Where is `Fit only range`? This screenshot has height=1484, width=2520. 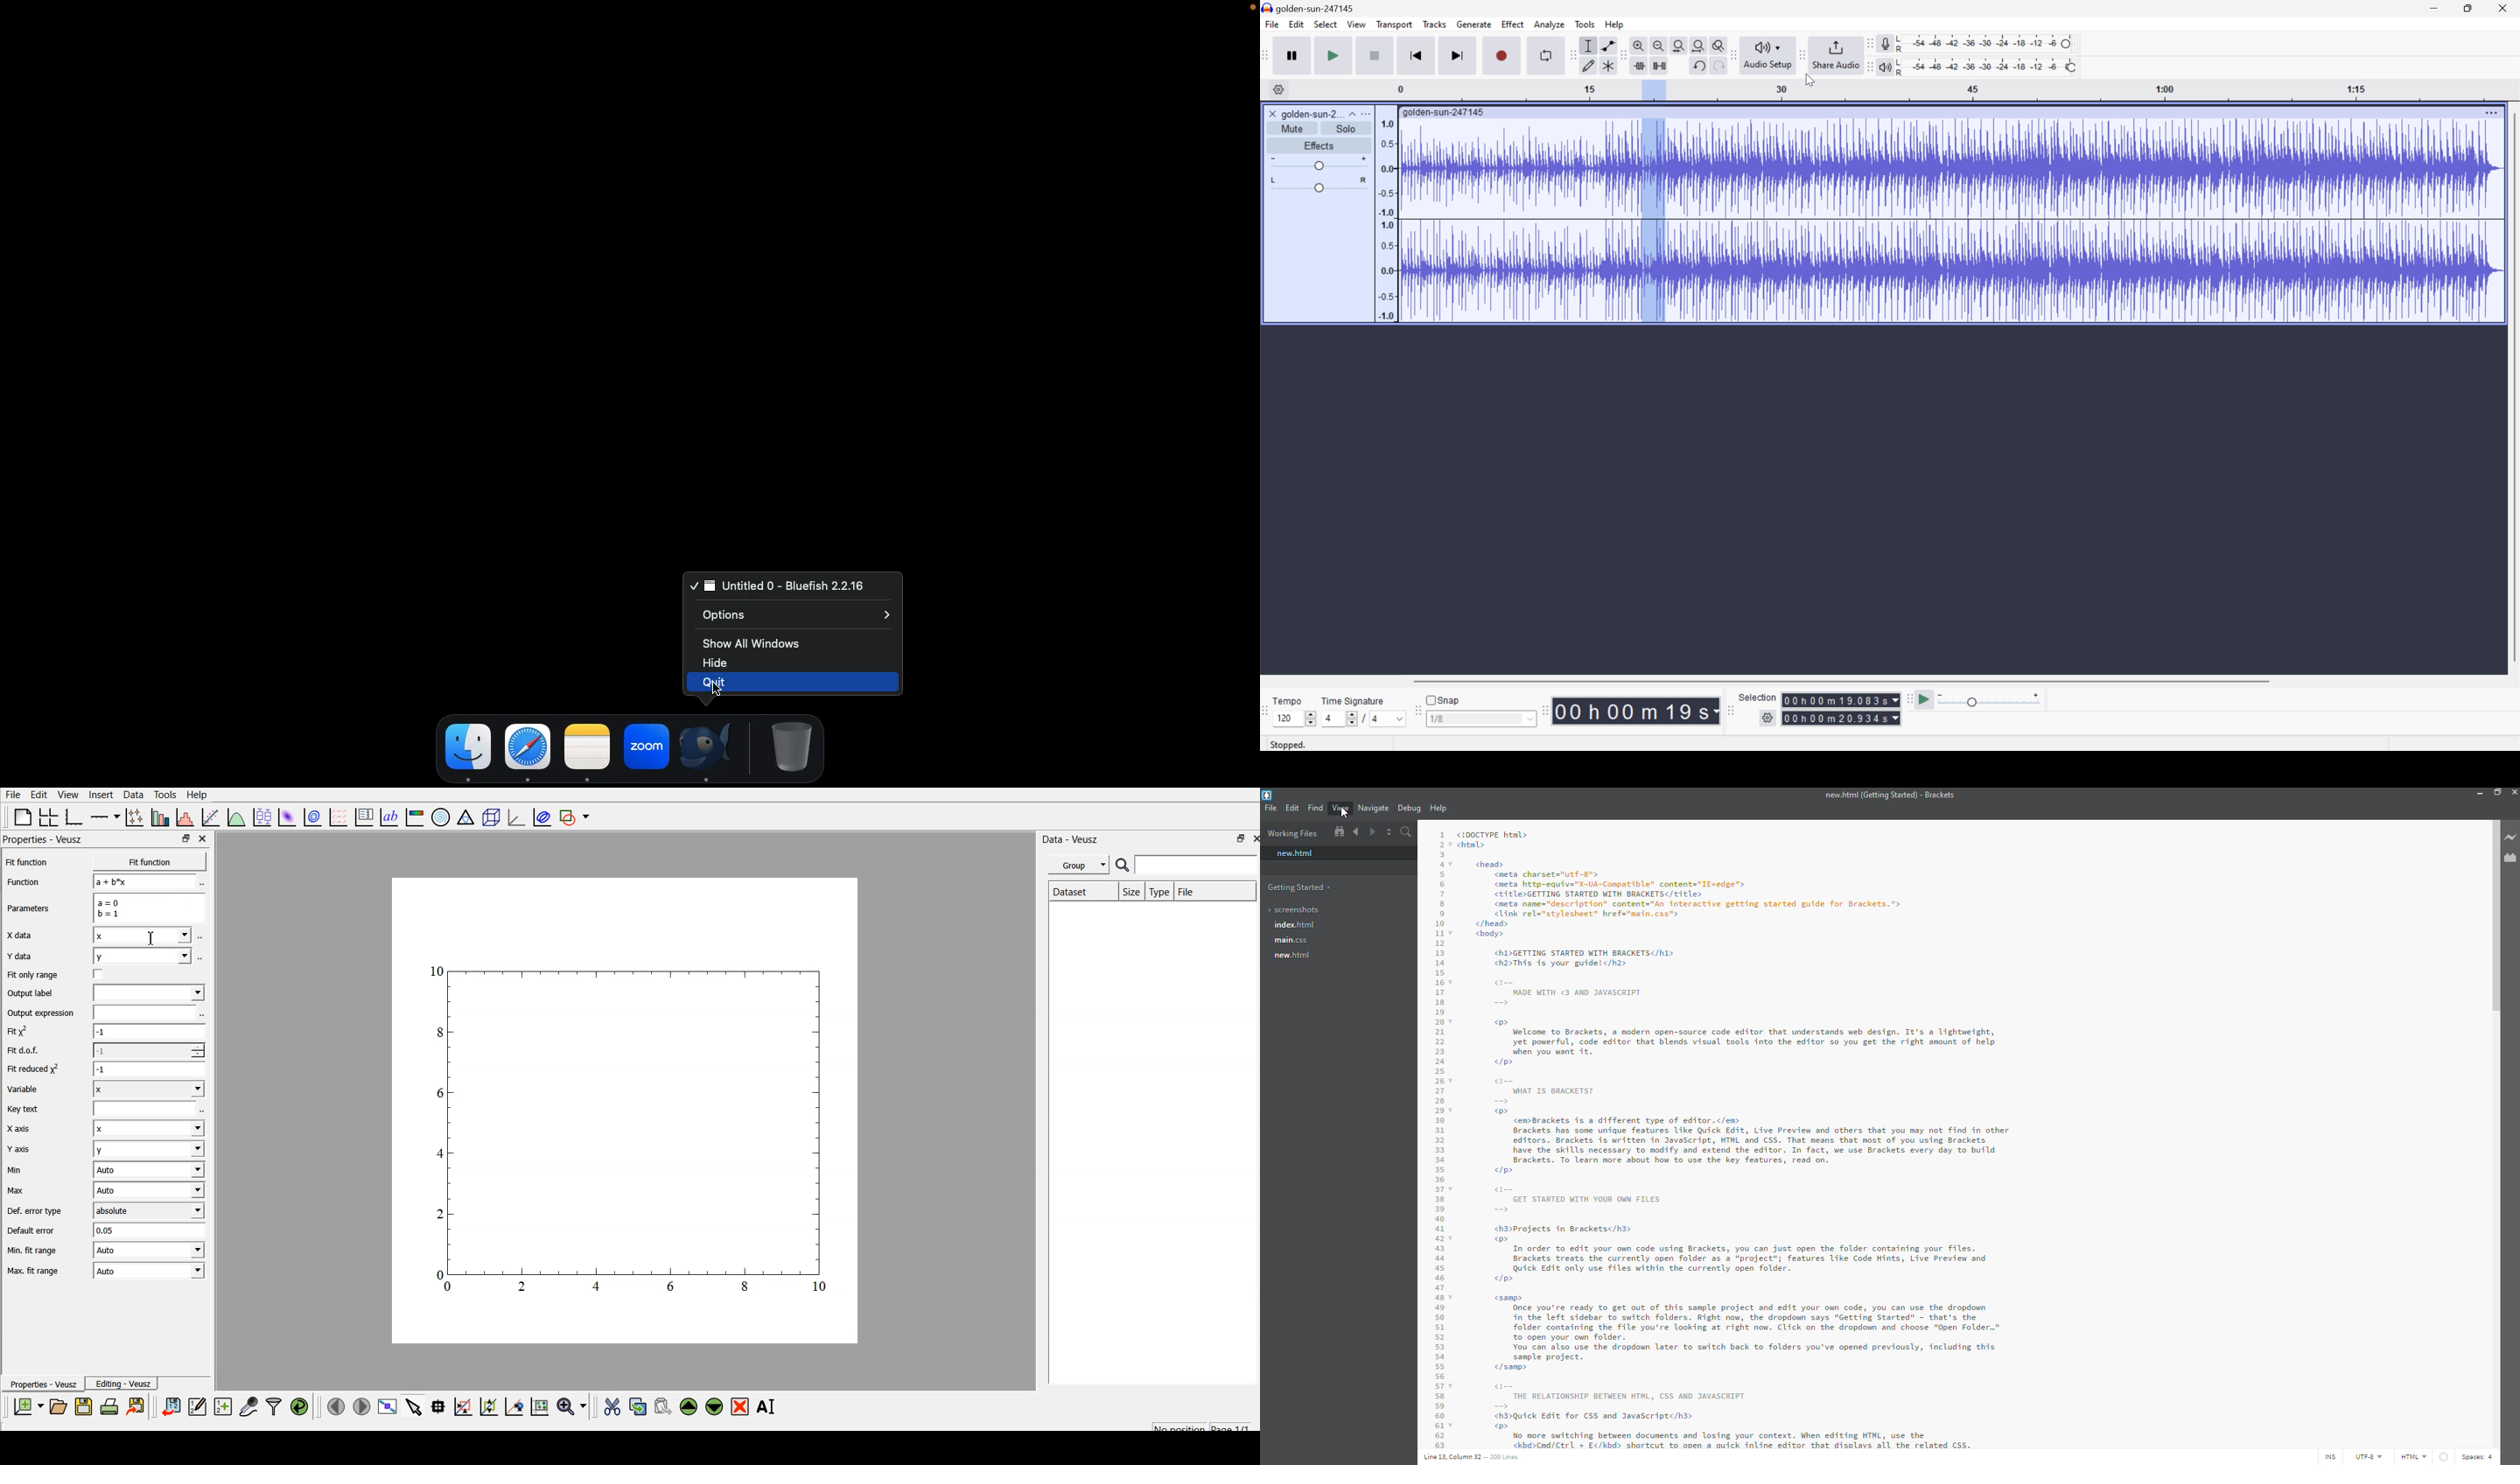 Fit only range is located at coordinates (40, 975).